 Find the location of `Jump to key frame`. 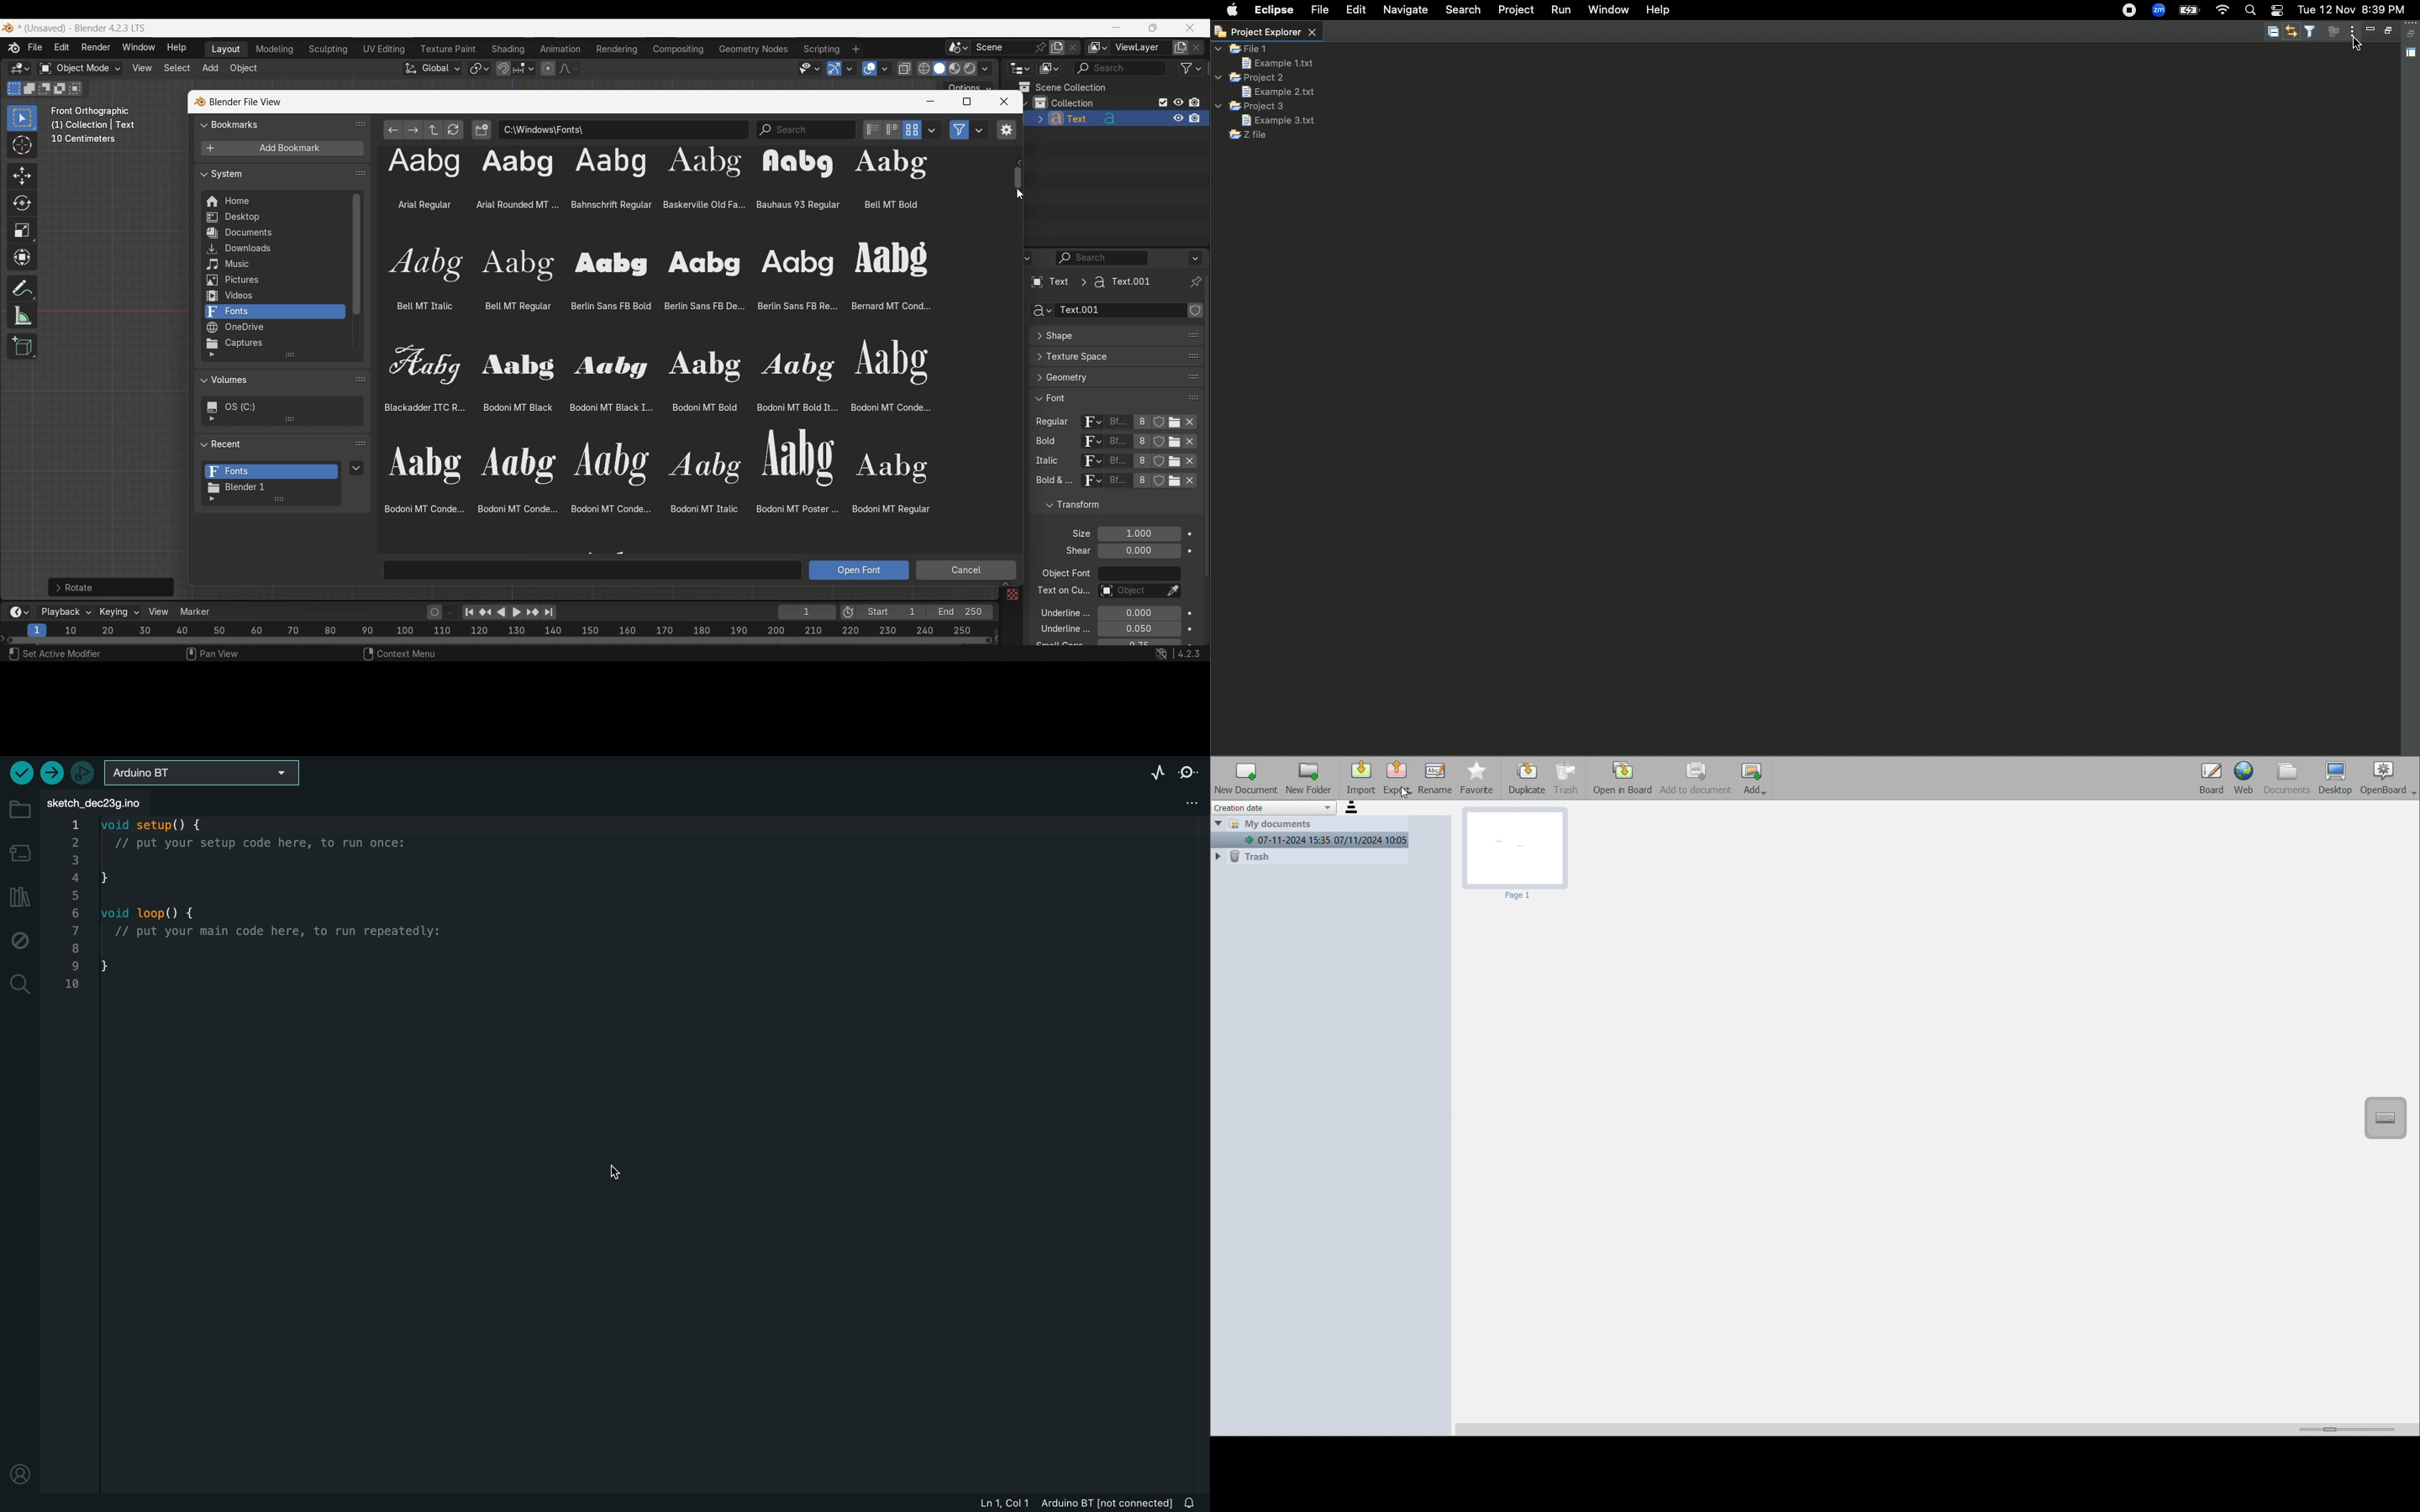

Jump to key frame is located at coordinates (485, 612).